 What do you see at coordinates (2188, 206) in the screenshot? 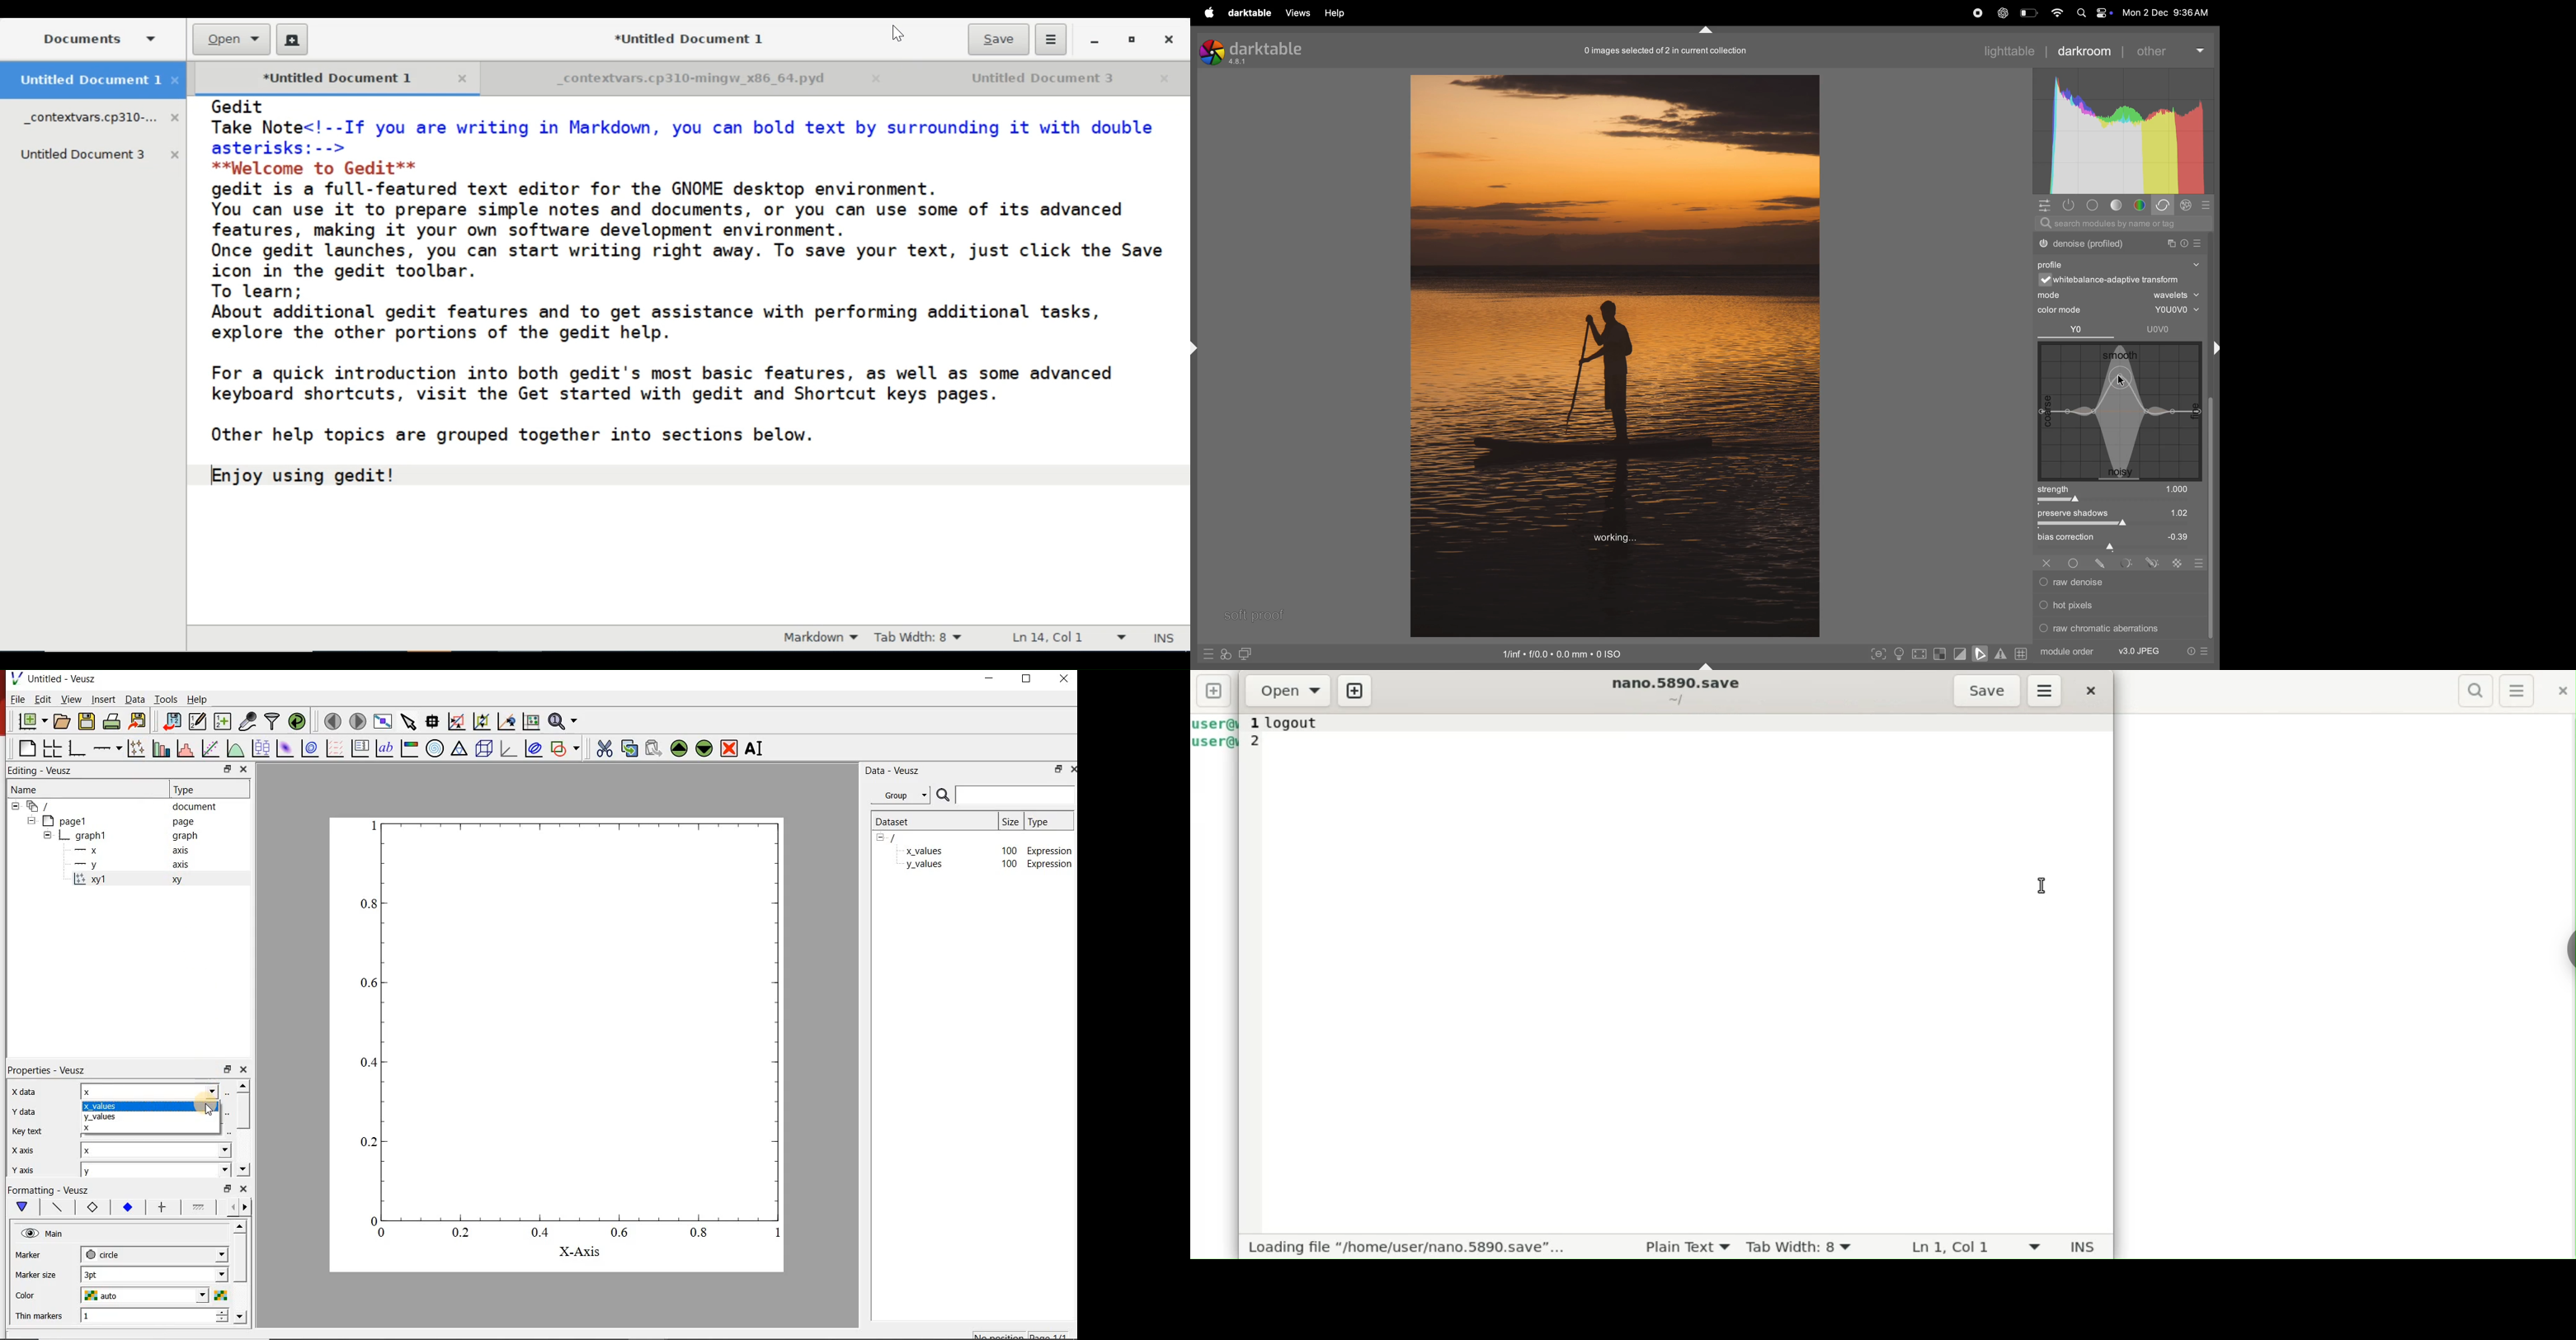
I see `sign` at bounding box center [2188, 206].